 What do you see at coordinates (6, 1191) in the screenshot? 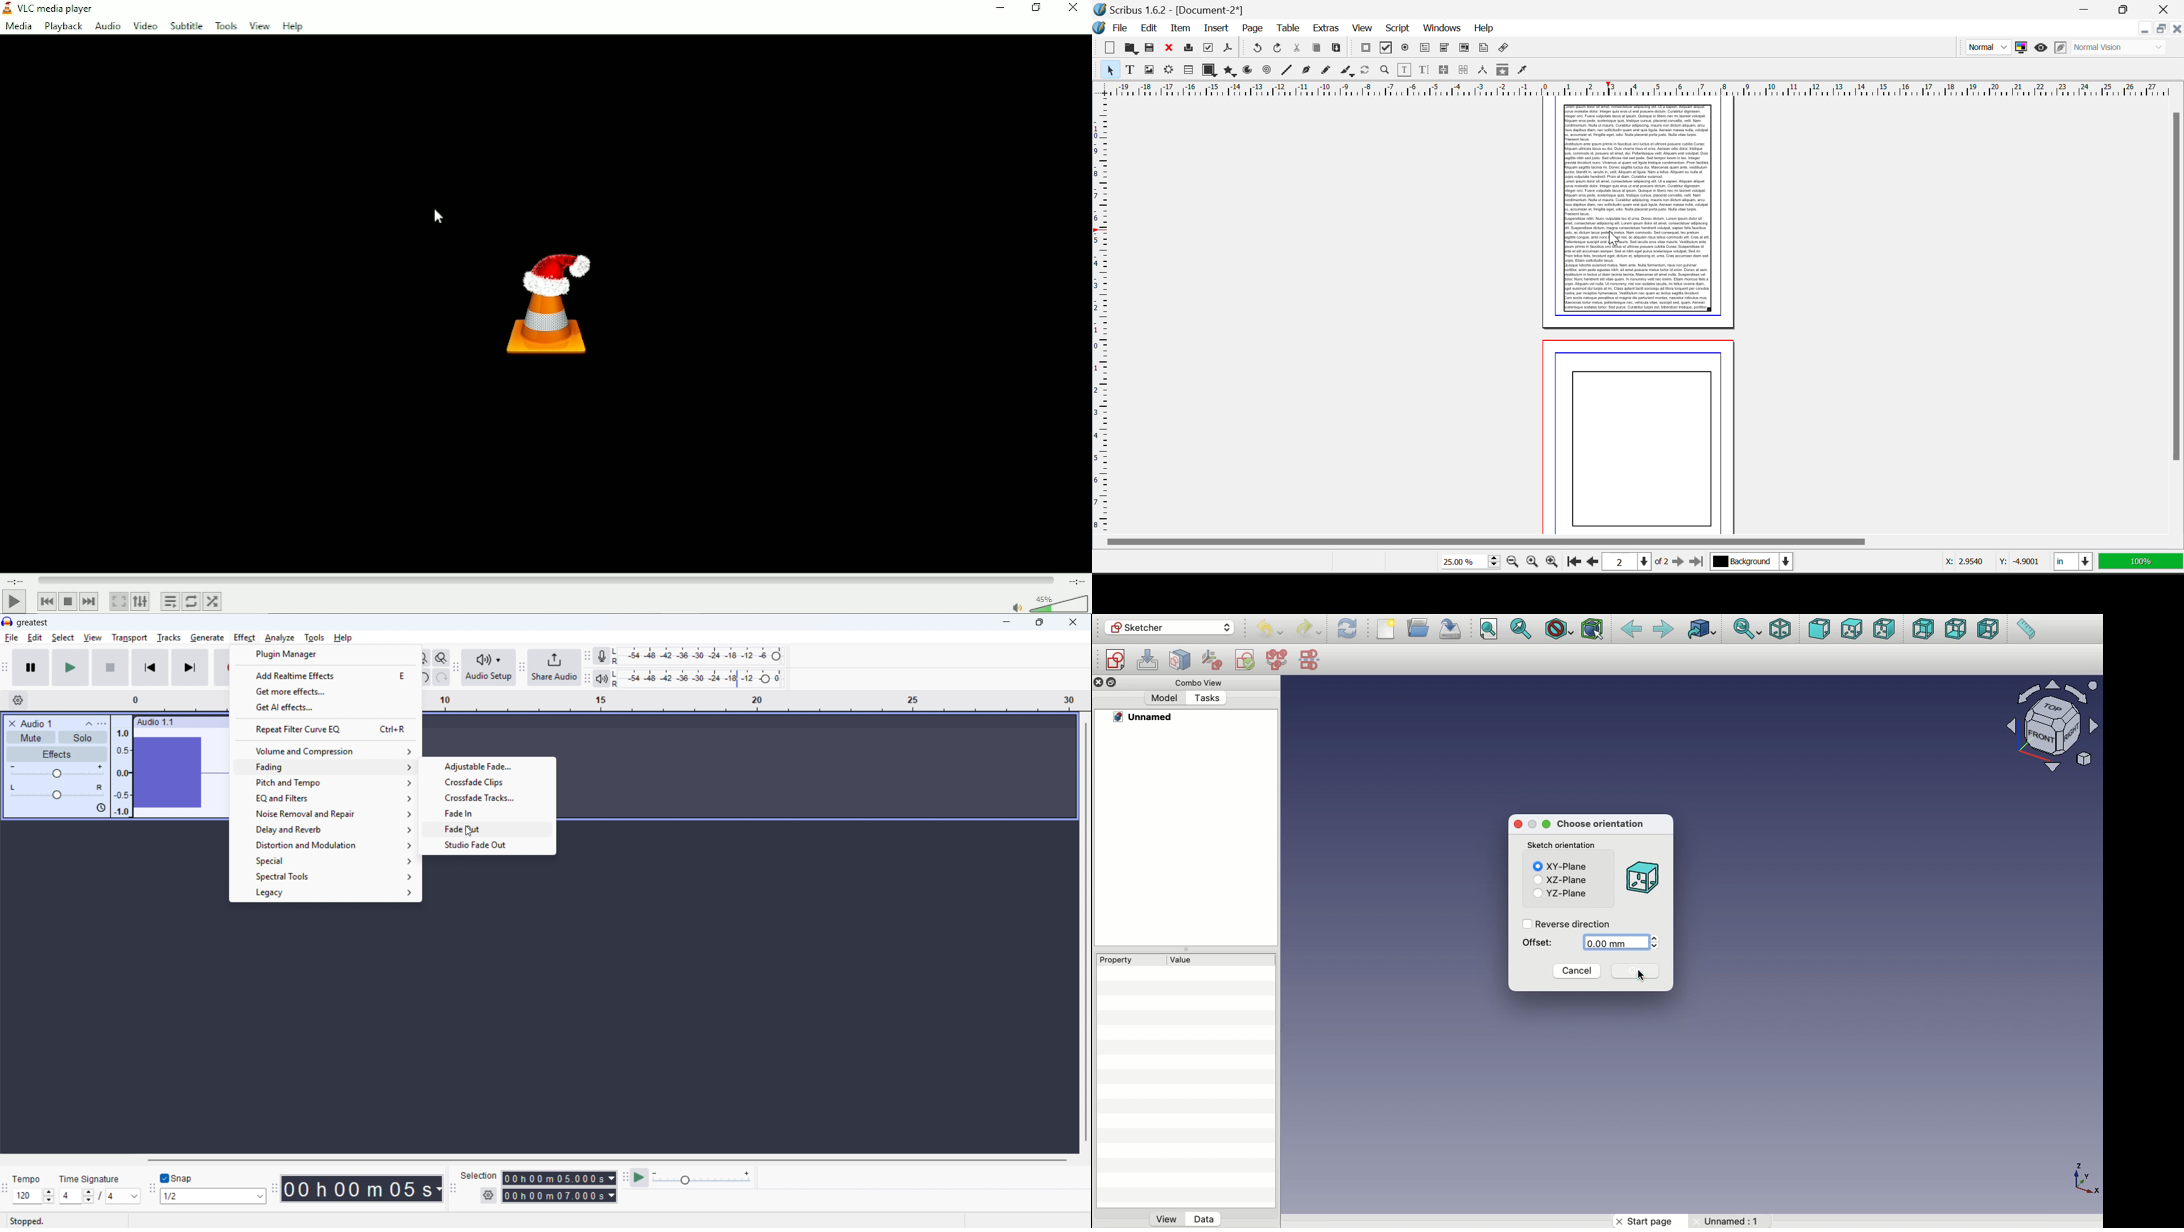
I see `Time signature toolbar ` at bounding box center [6, 1191].